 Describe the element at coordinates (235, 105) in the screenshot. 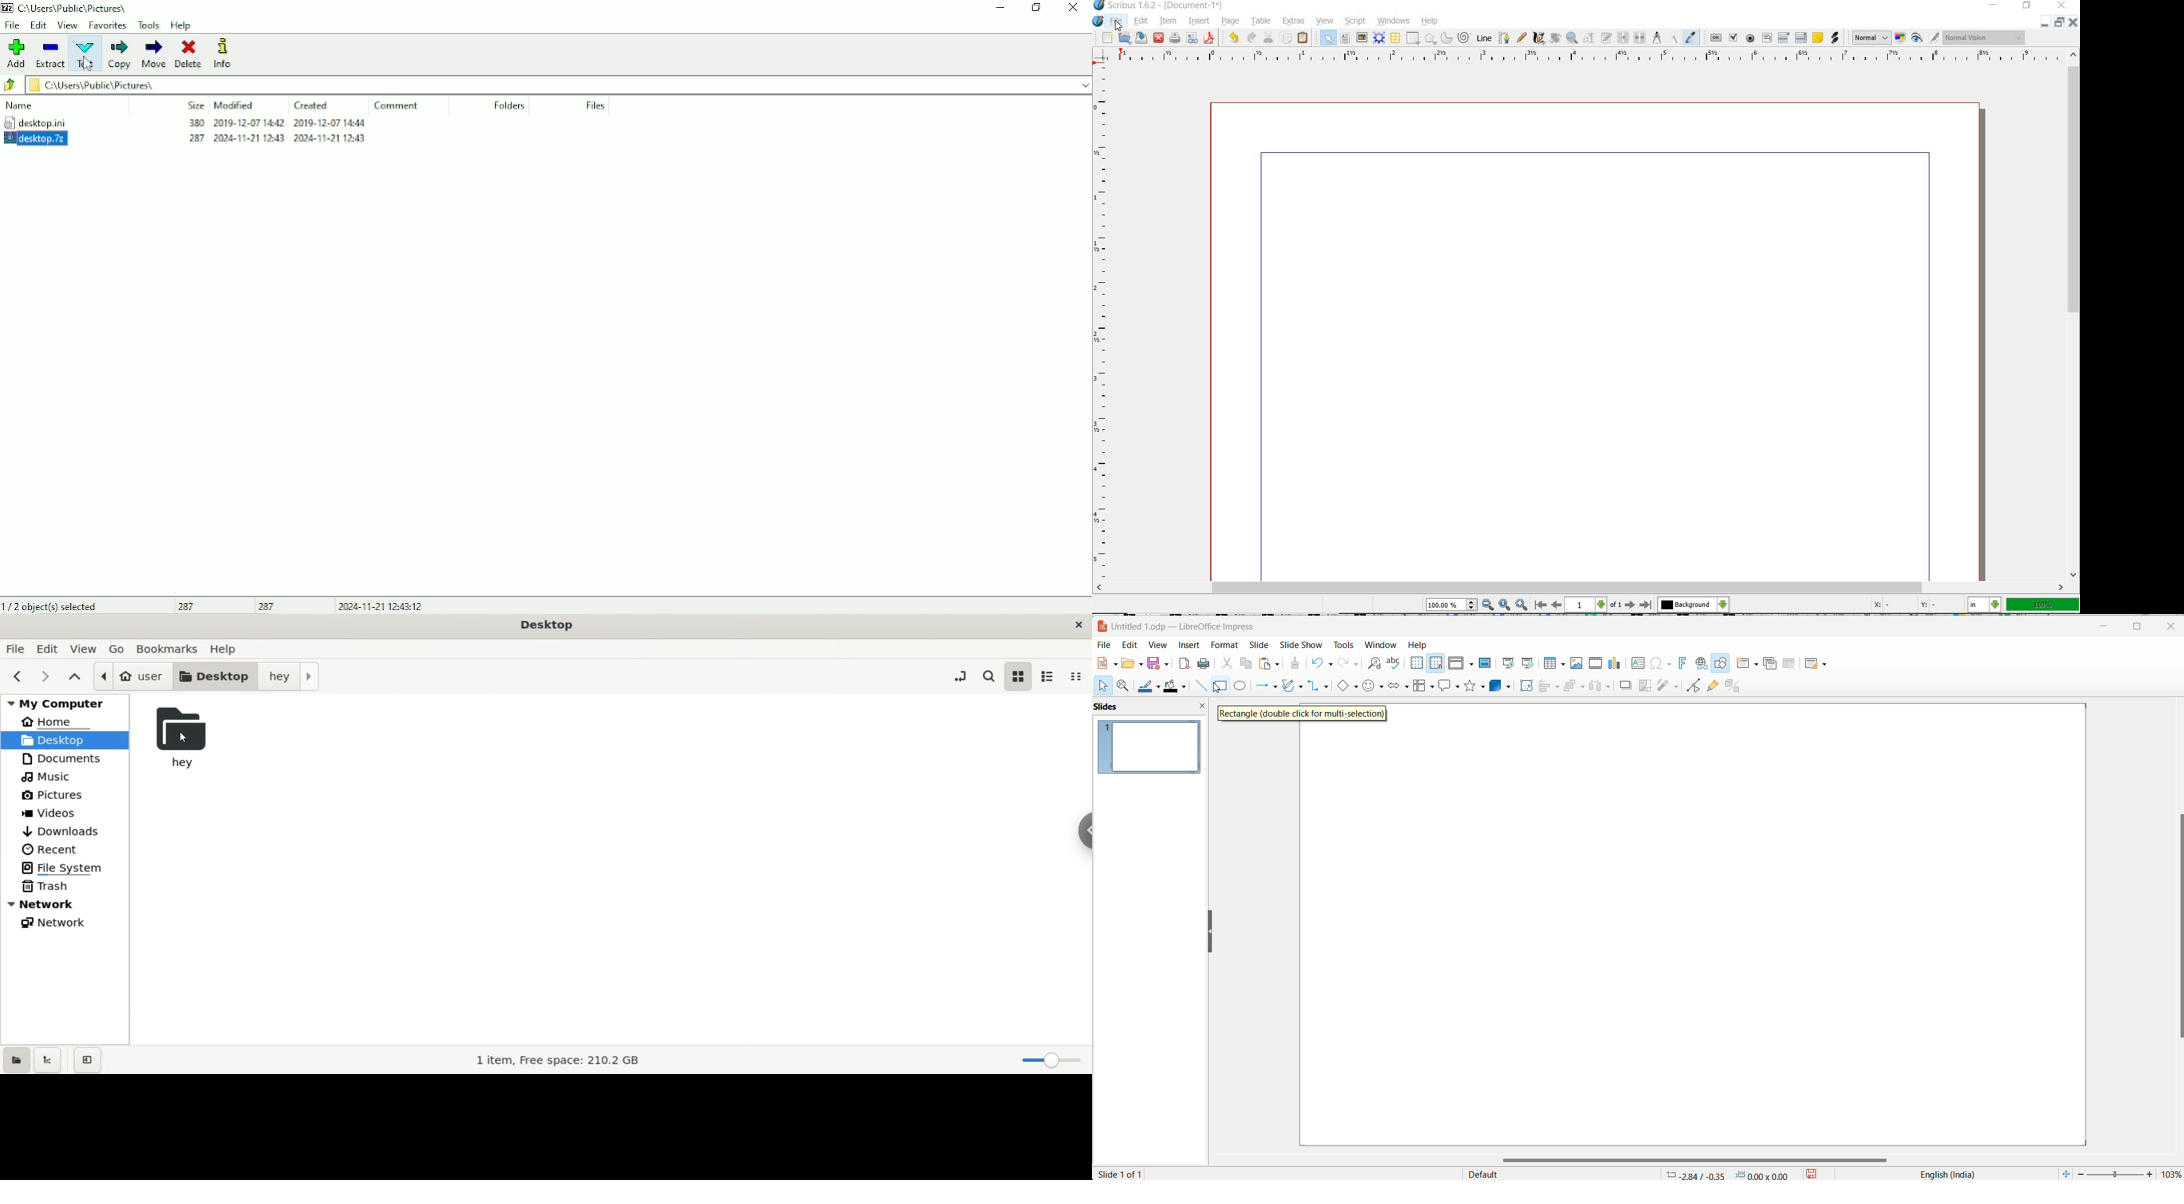

I see `Modified` at that location.